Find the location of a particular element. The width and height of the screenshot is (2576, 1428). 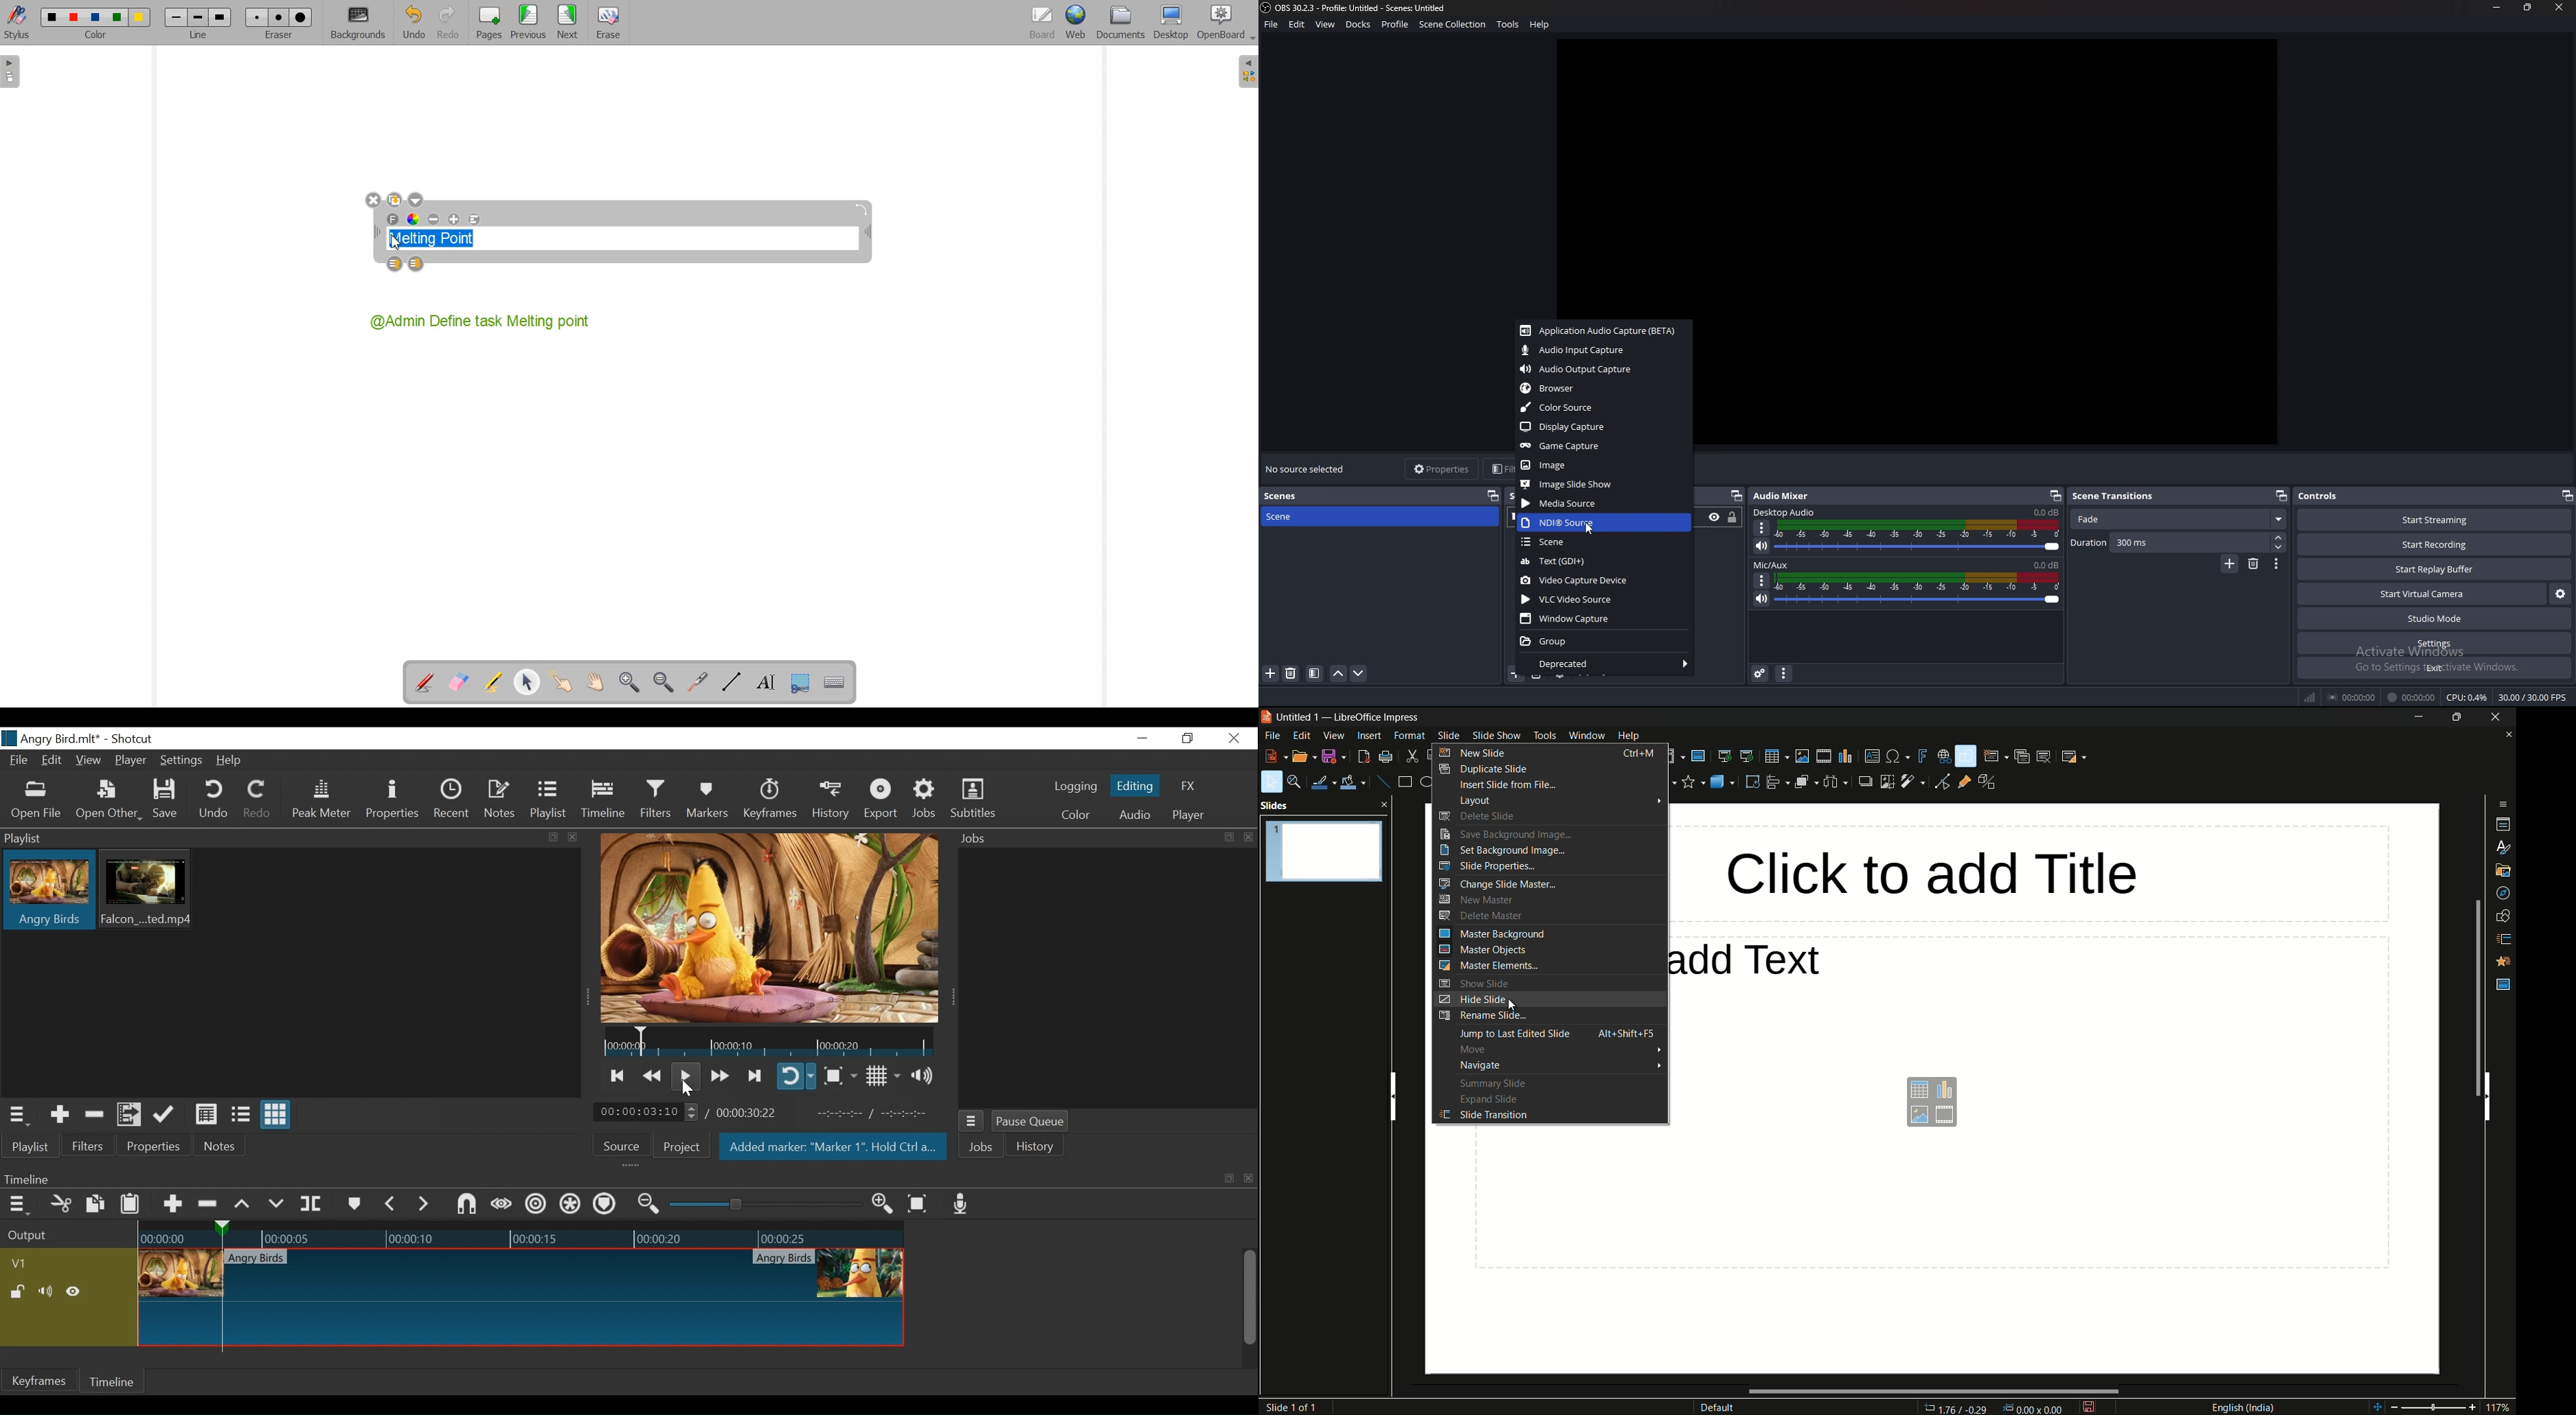

docks is located at coordinates (1360, 24).